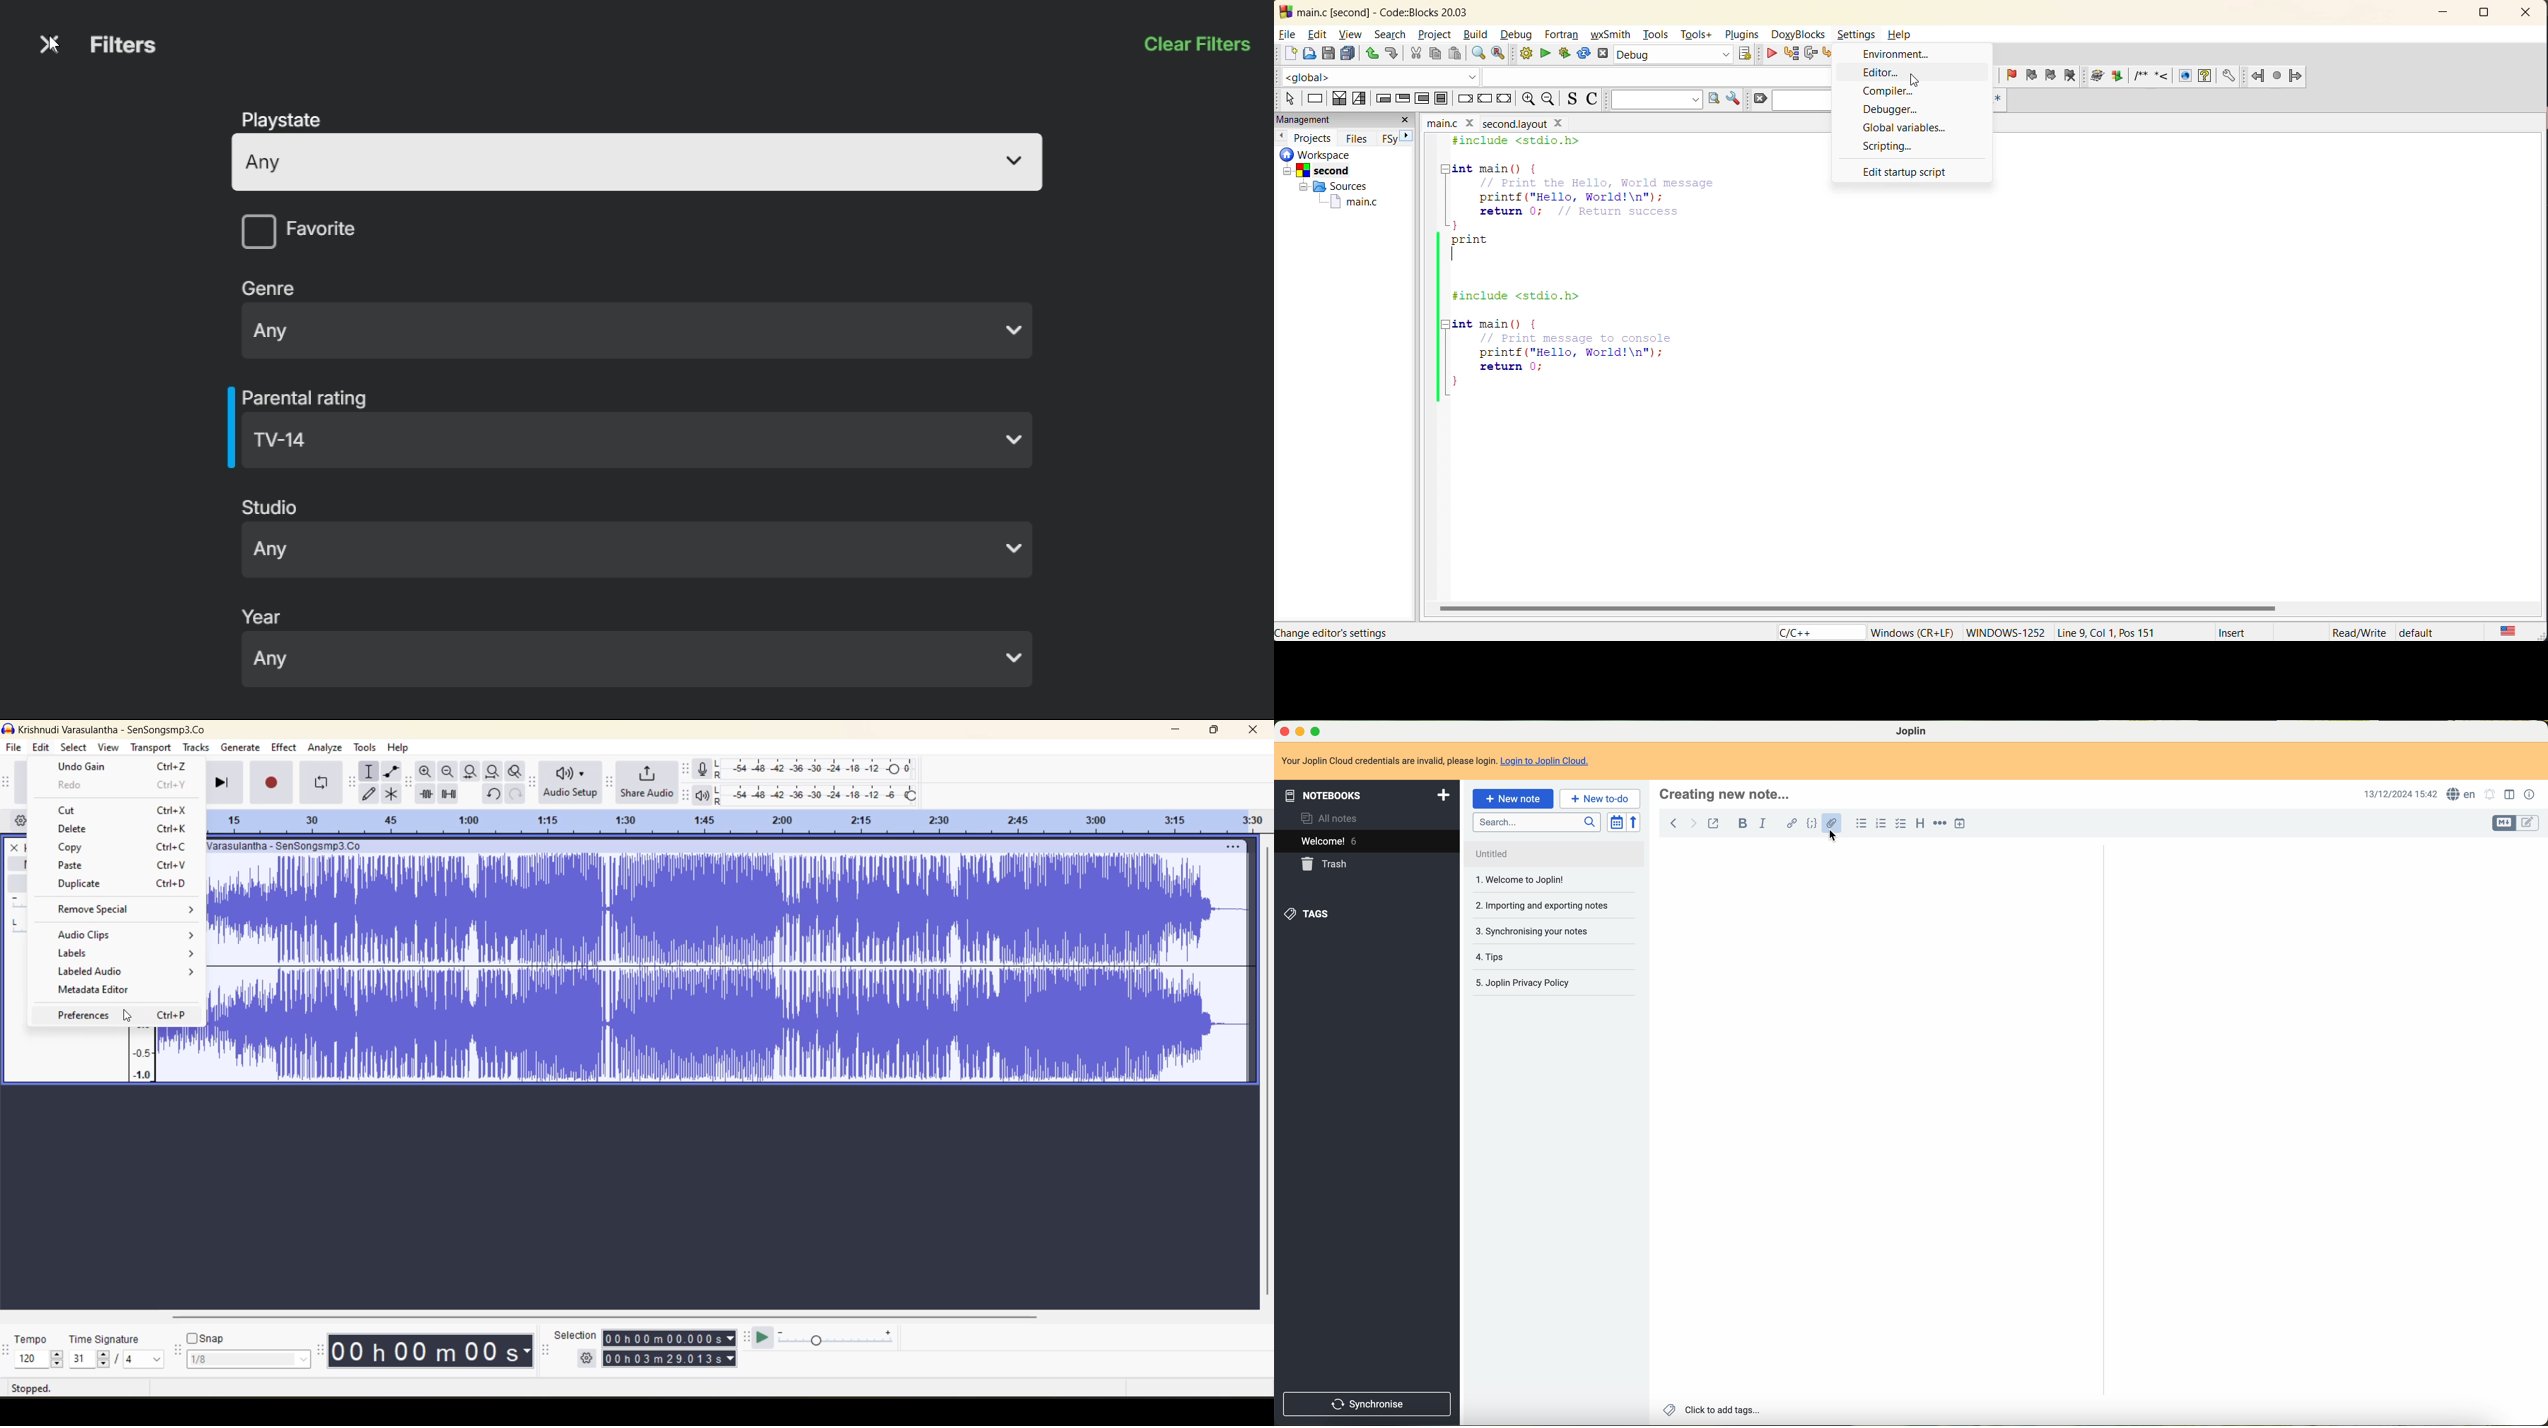 This screenshot has height=1428, width=2548. Describe the element at coordinates (1541, 905) in the screenshot. I see `importing and exporting notes` at that location.